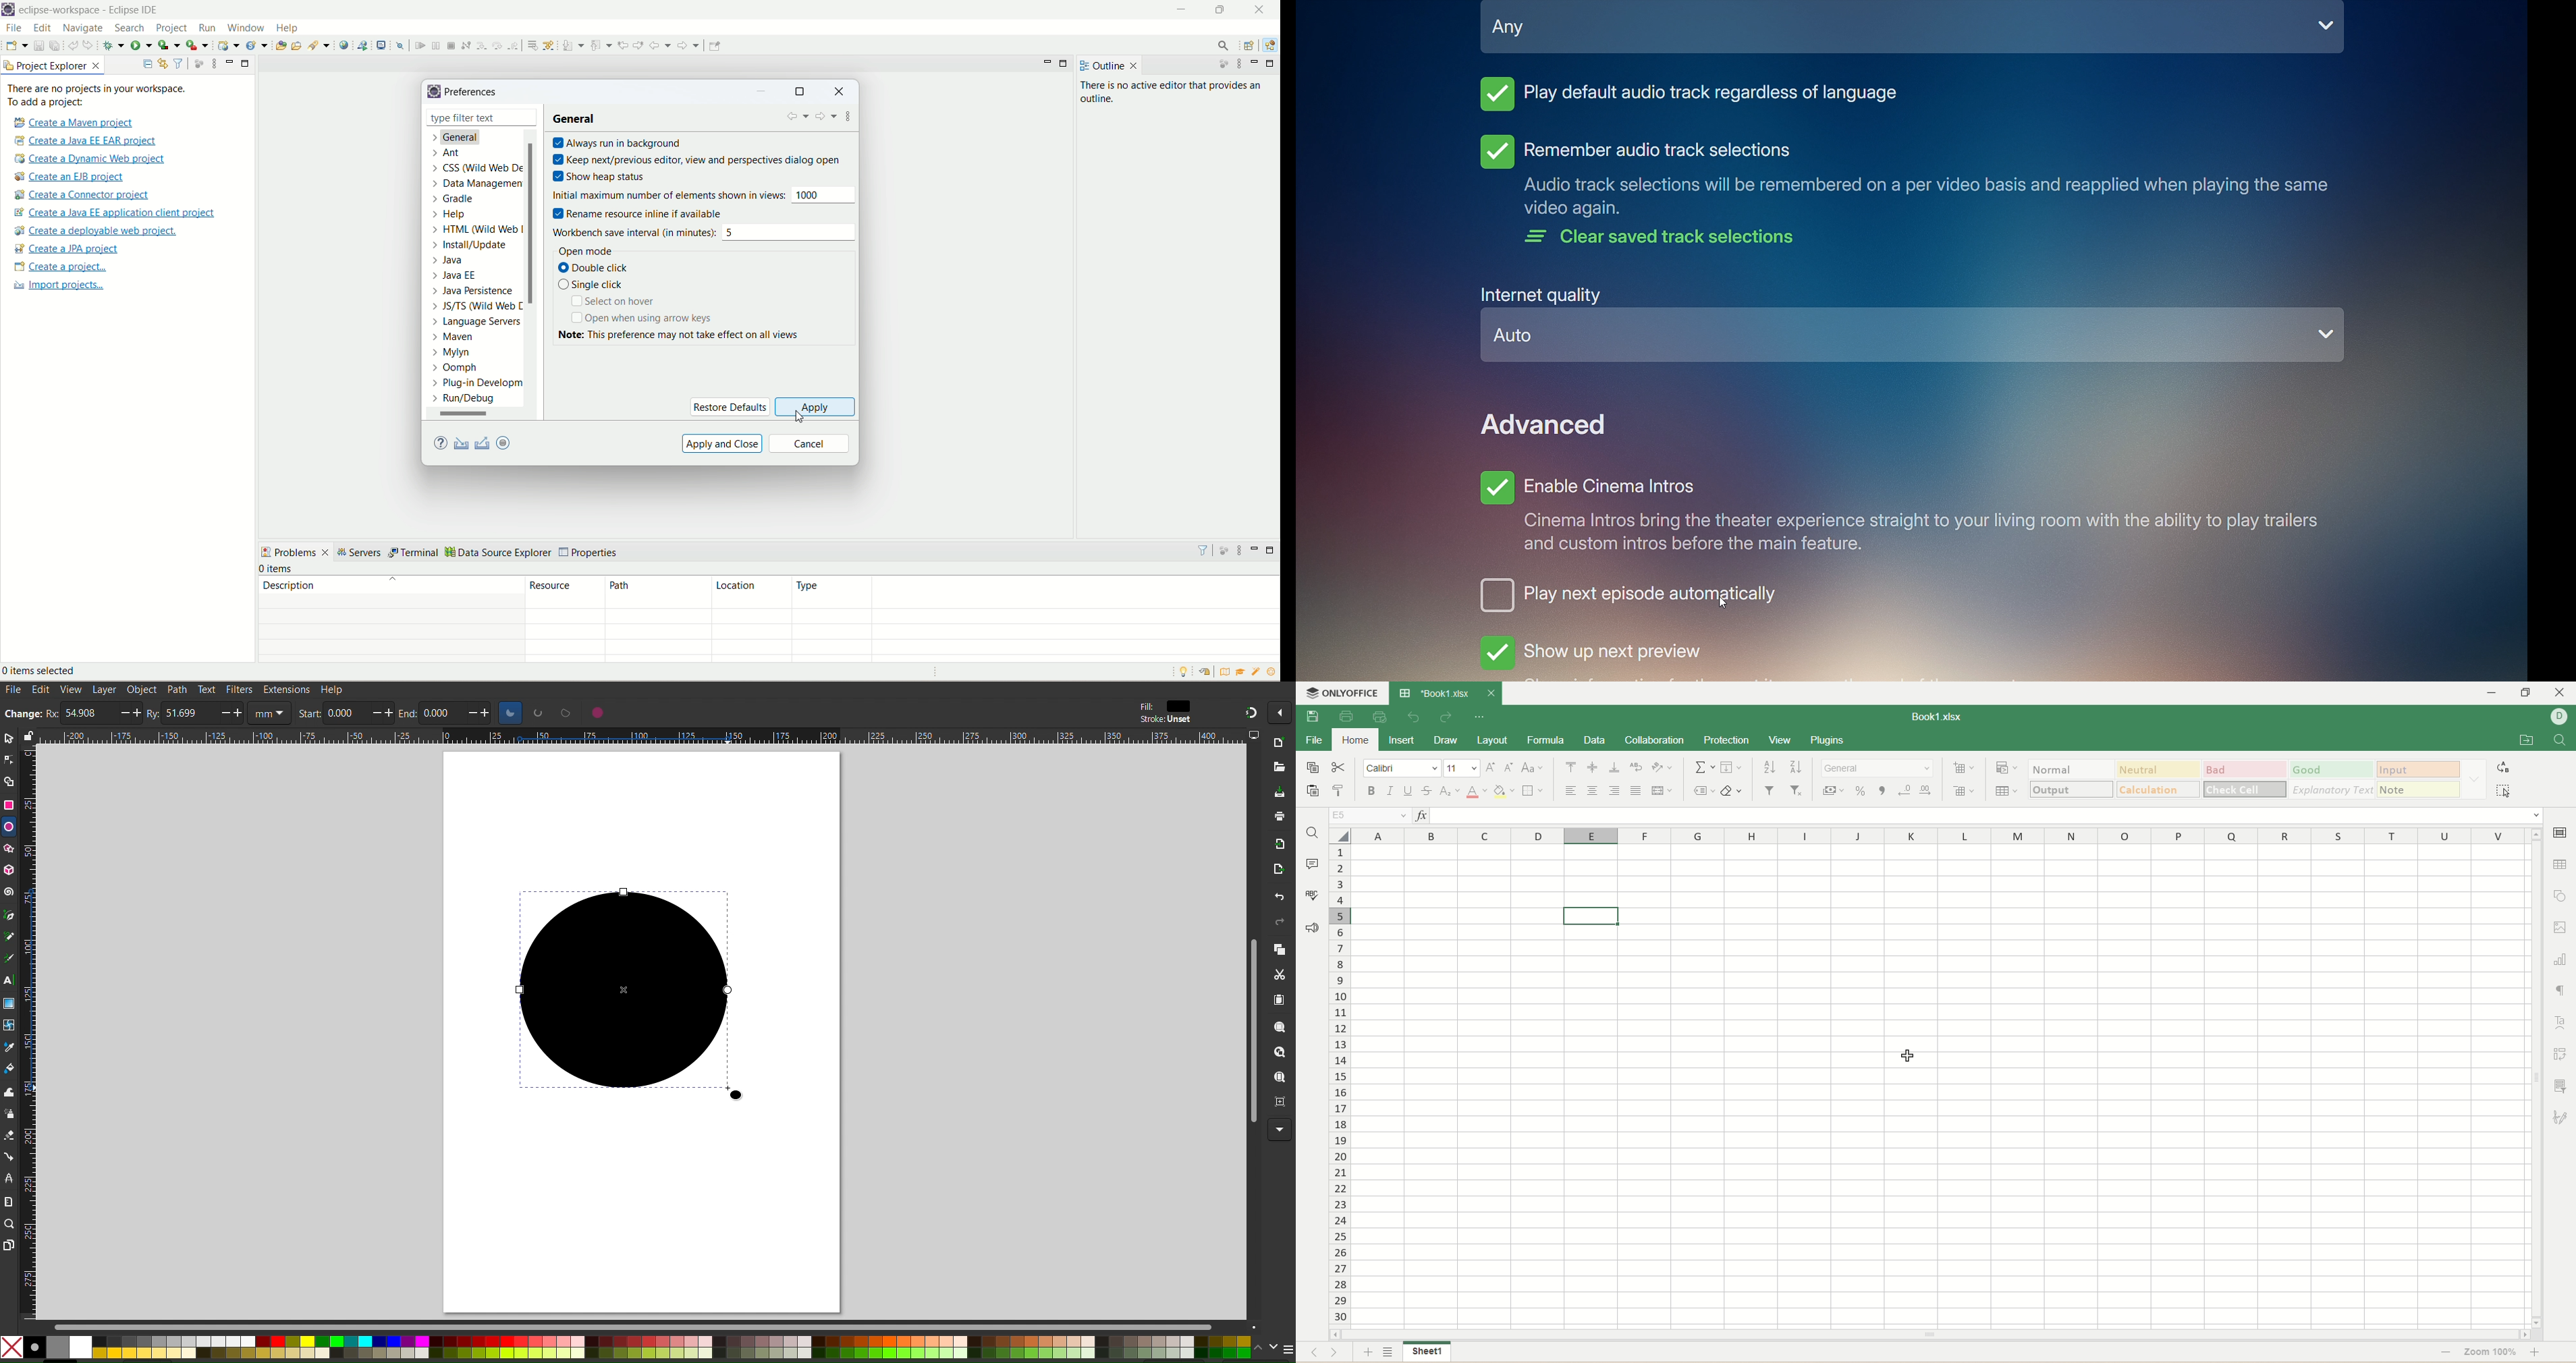  What do you see at coordinates (1315, 1354) in the screenshot?
I see `previous` at bounding box center [1315, 1354].